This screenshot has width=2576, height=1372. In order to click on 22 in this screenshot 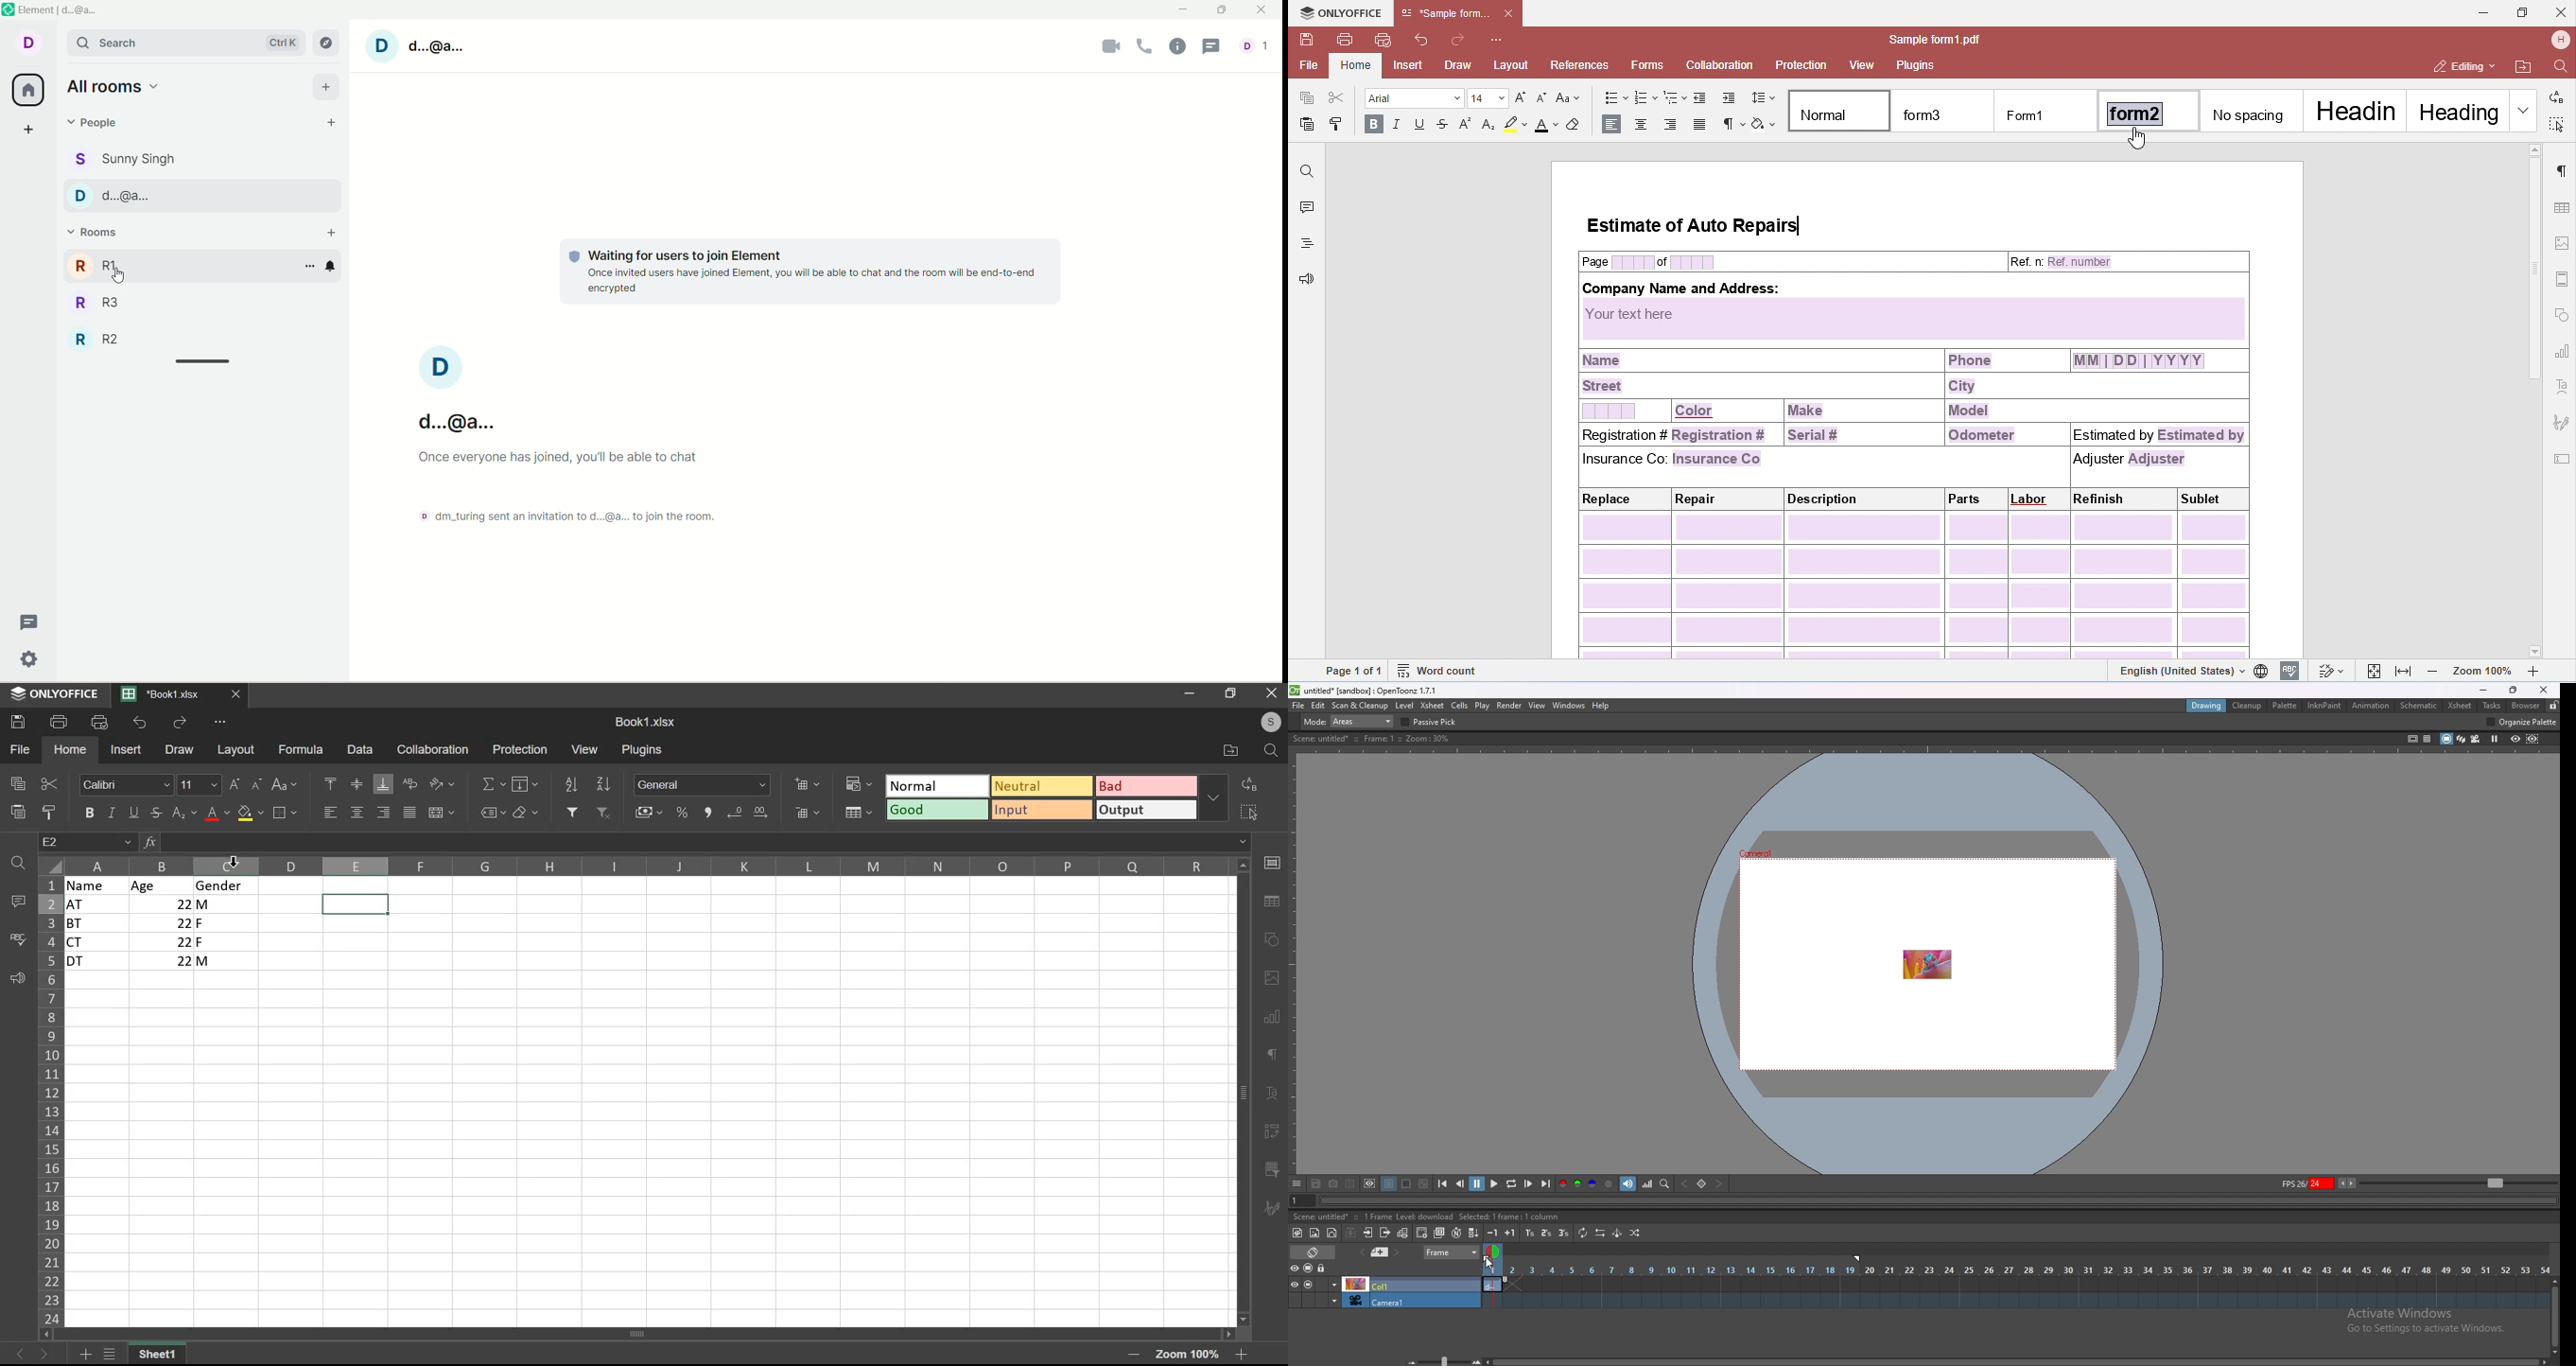, I will do `click(163, 923)`.